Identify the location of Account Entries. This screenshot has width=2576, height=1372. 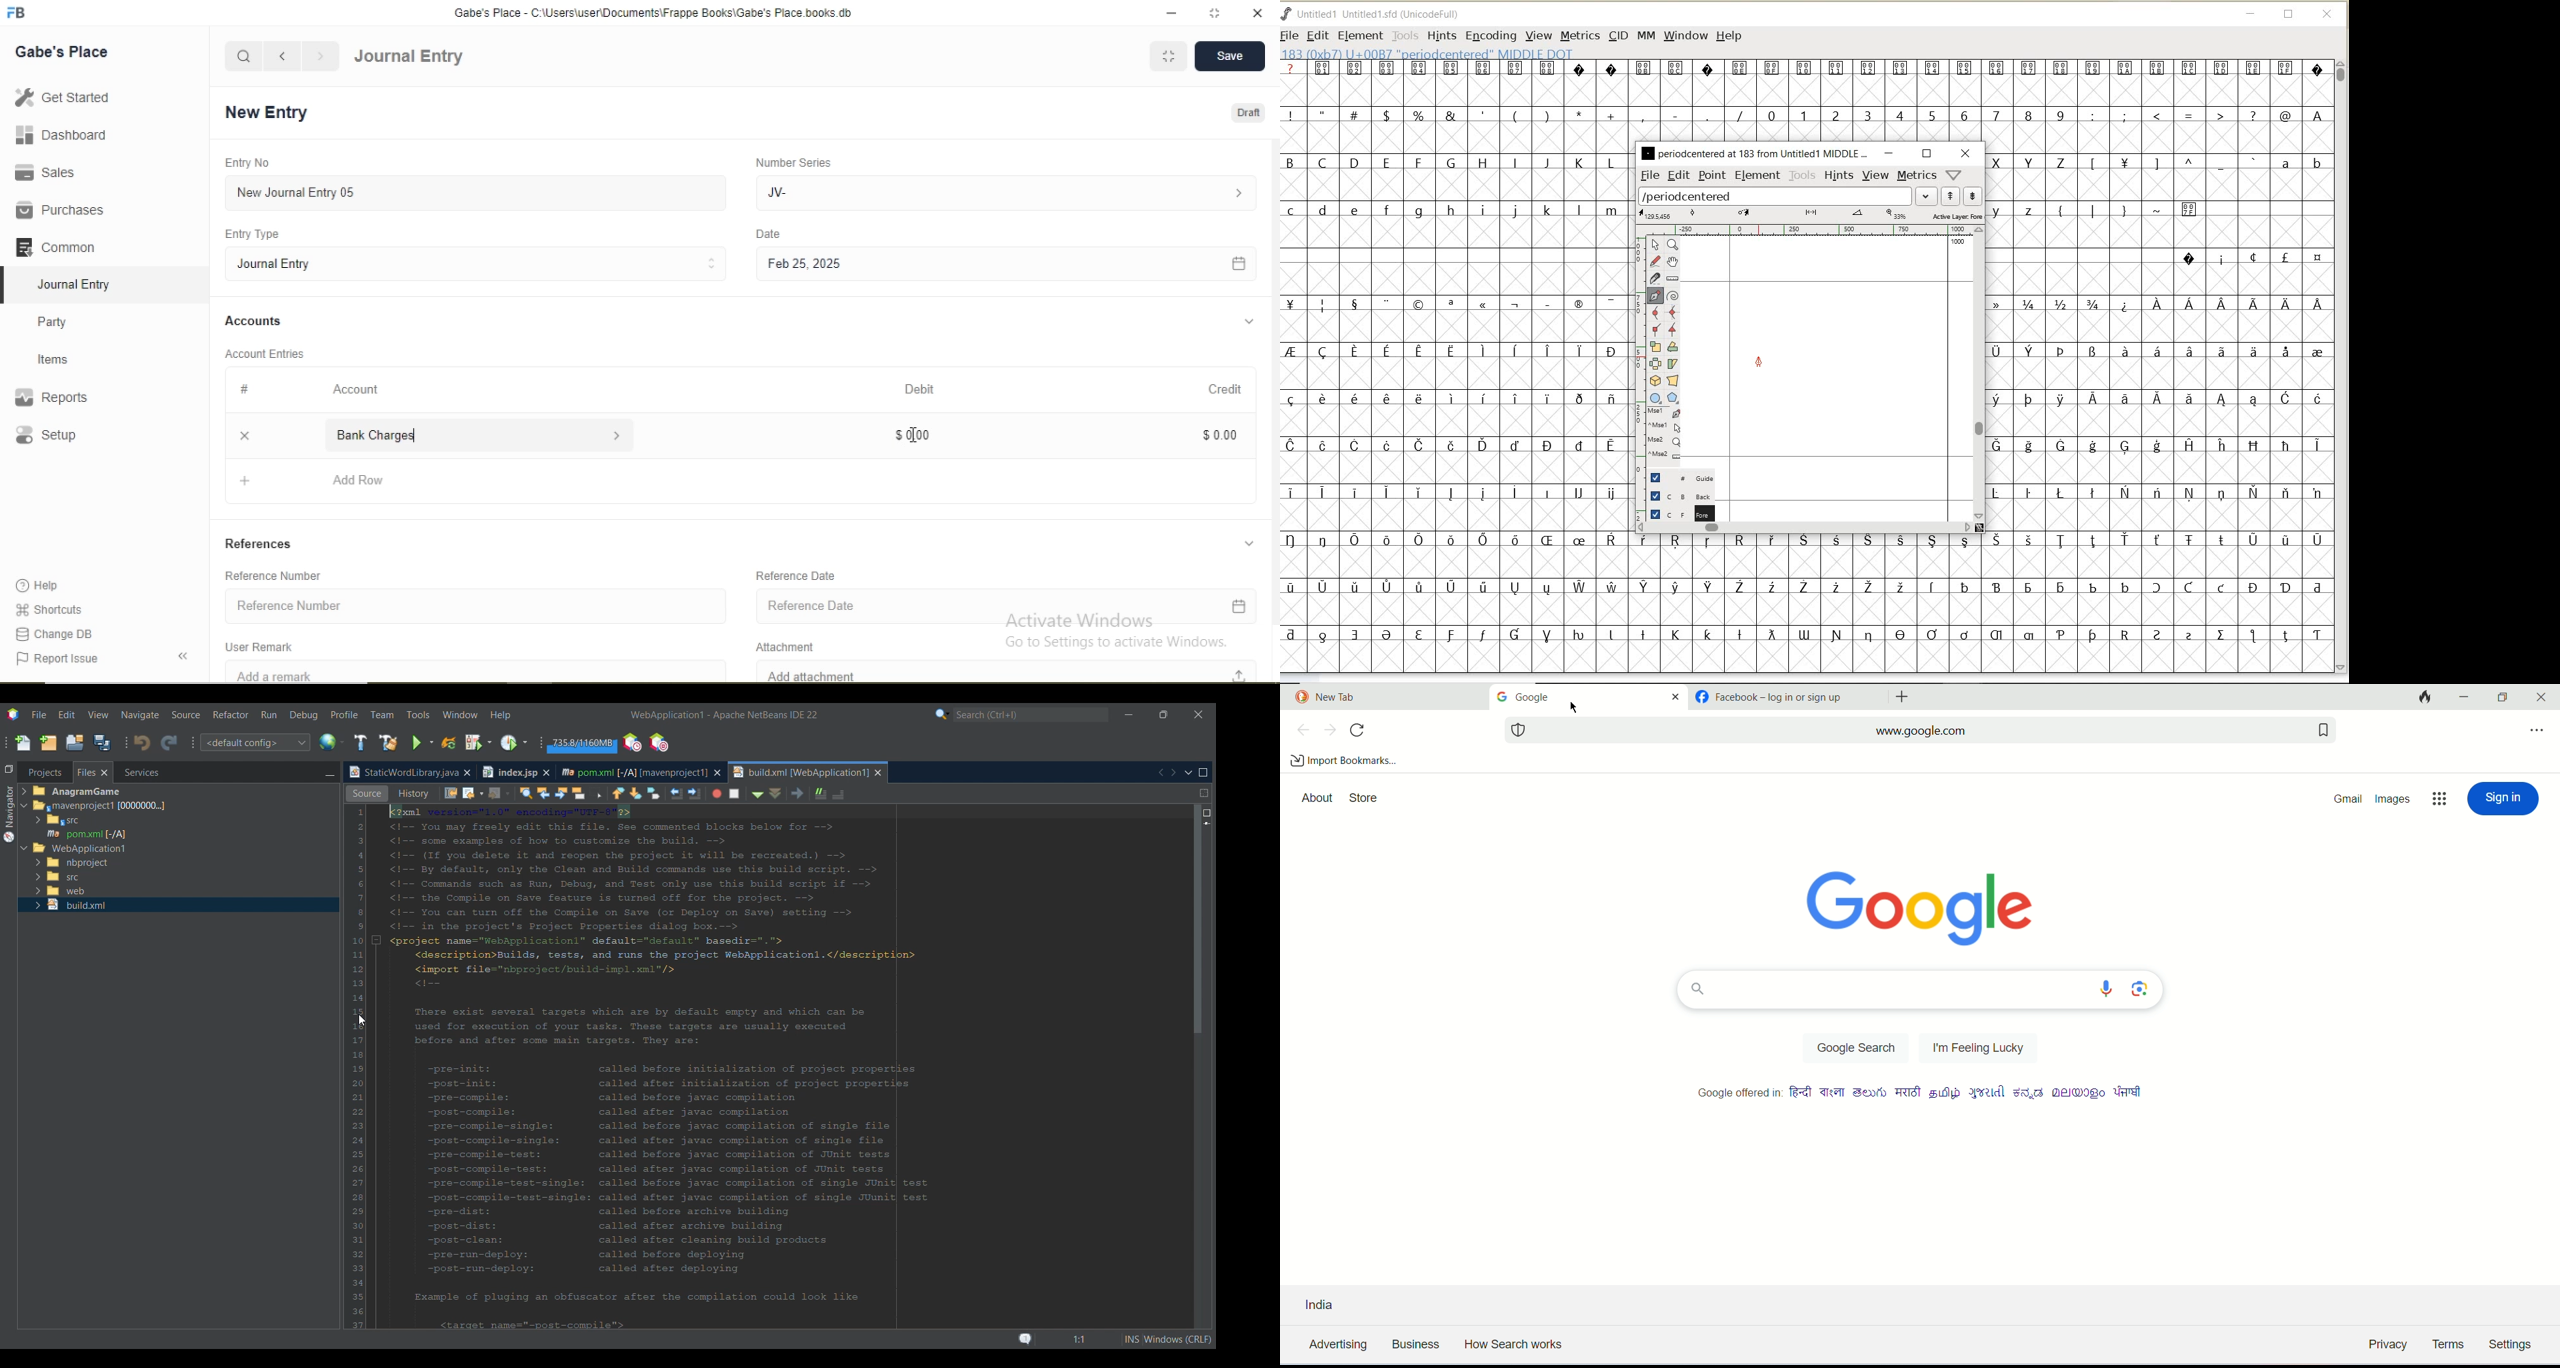
(263, 352).